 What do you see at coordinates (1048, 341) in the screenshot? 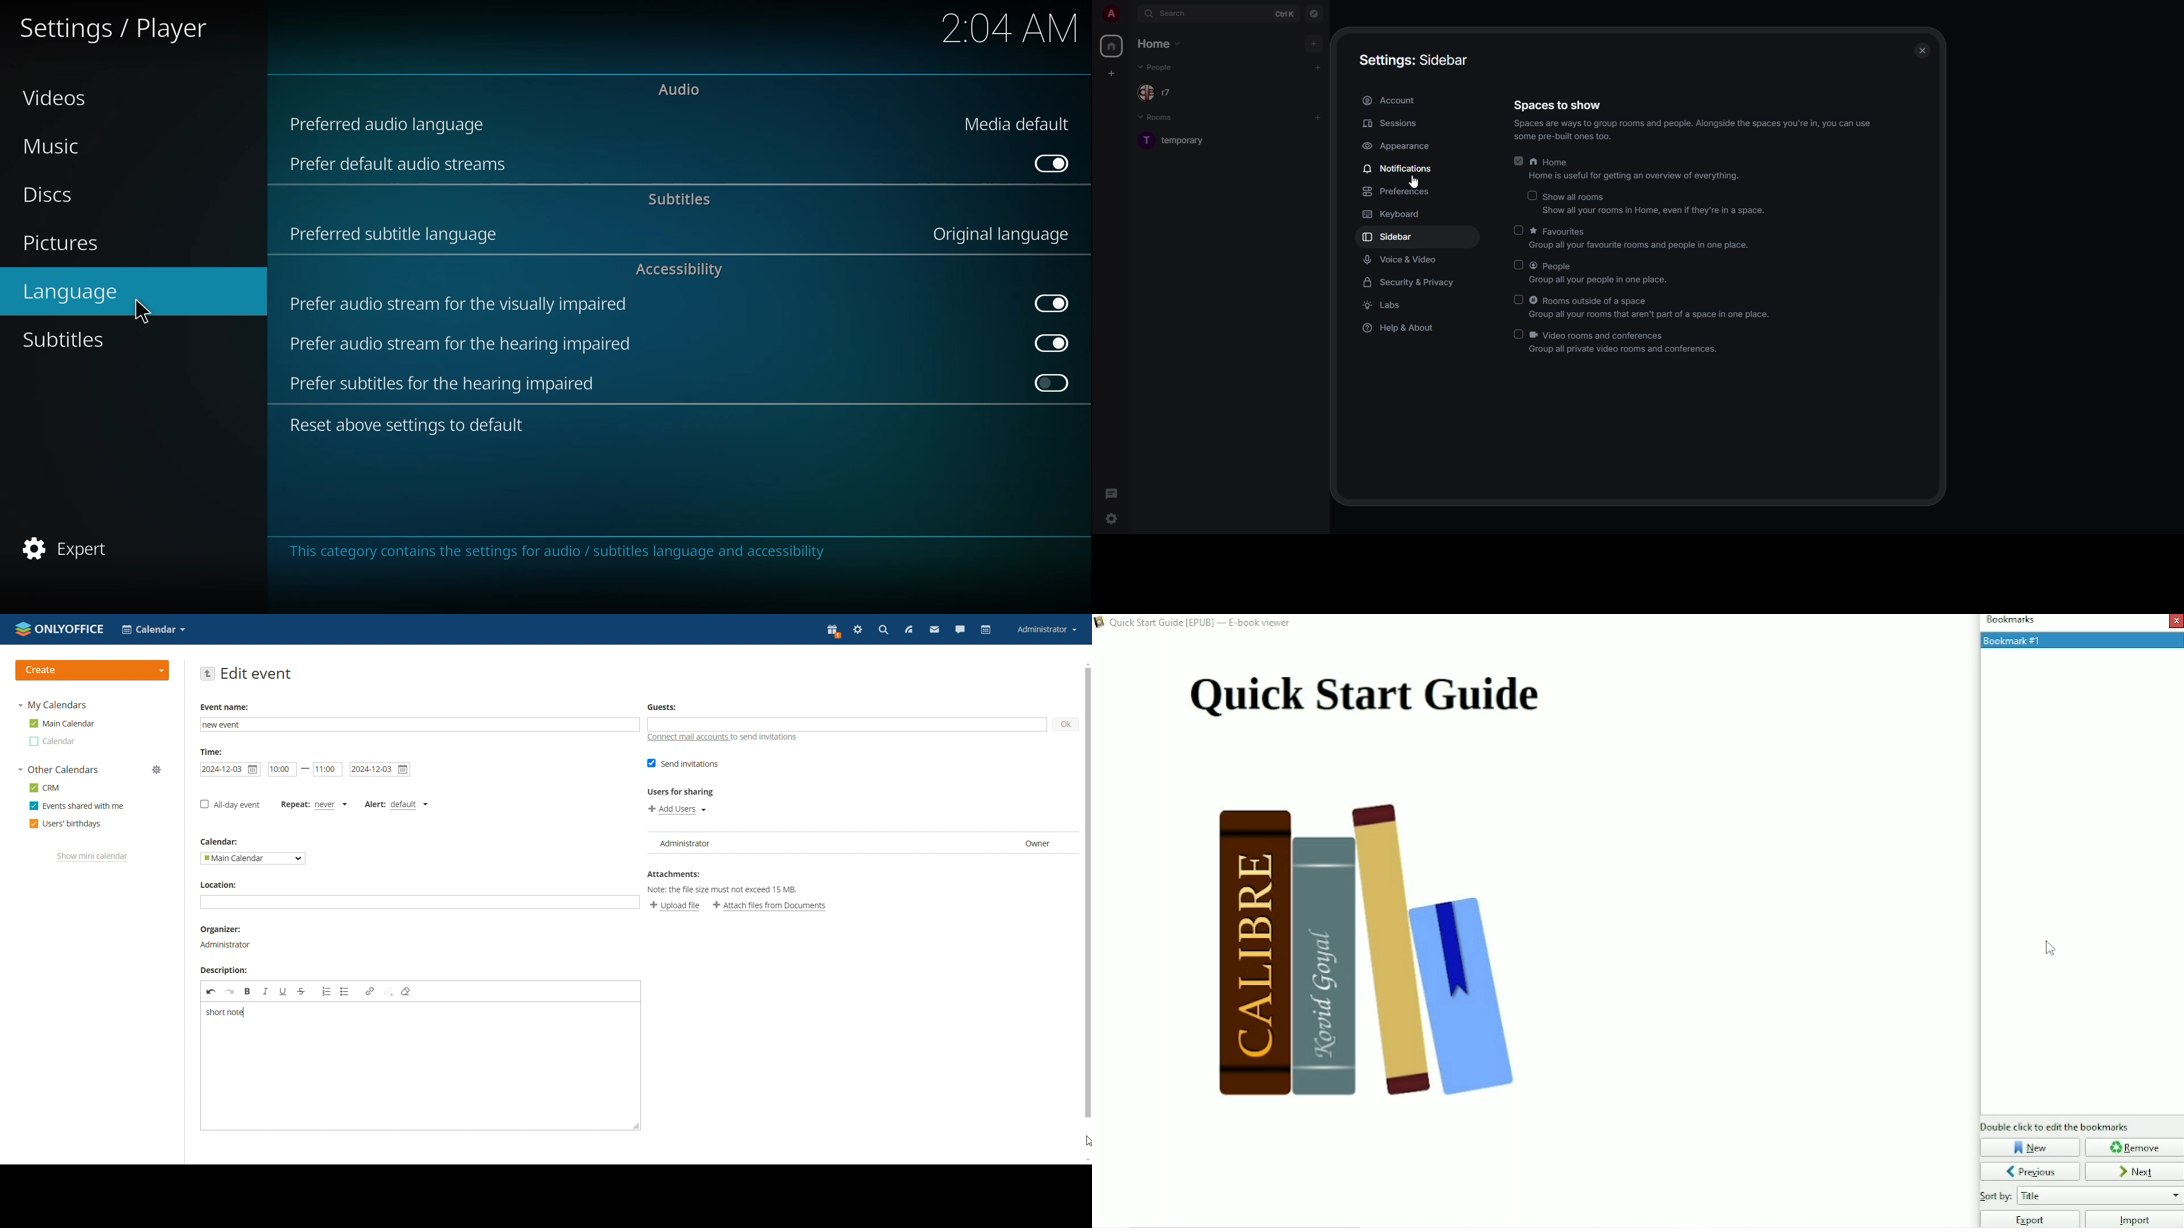
I see `enabled` at bounding box center [1048, 341].